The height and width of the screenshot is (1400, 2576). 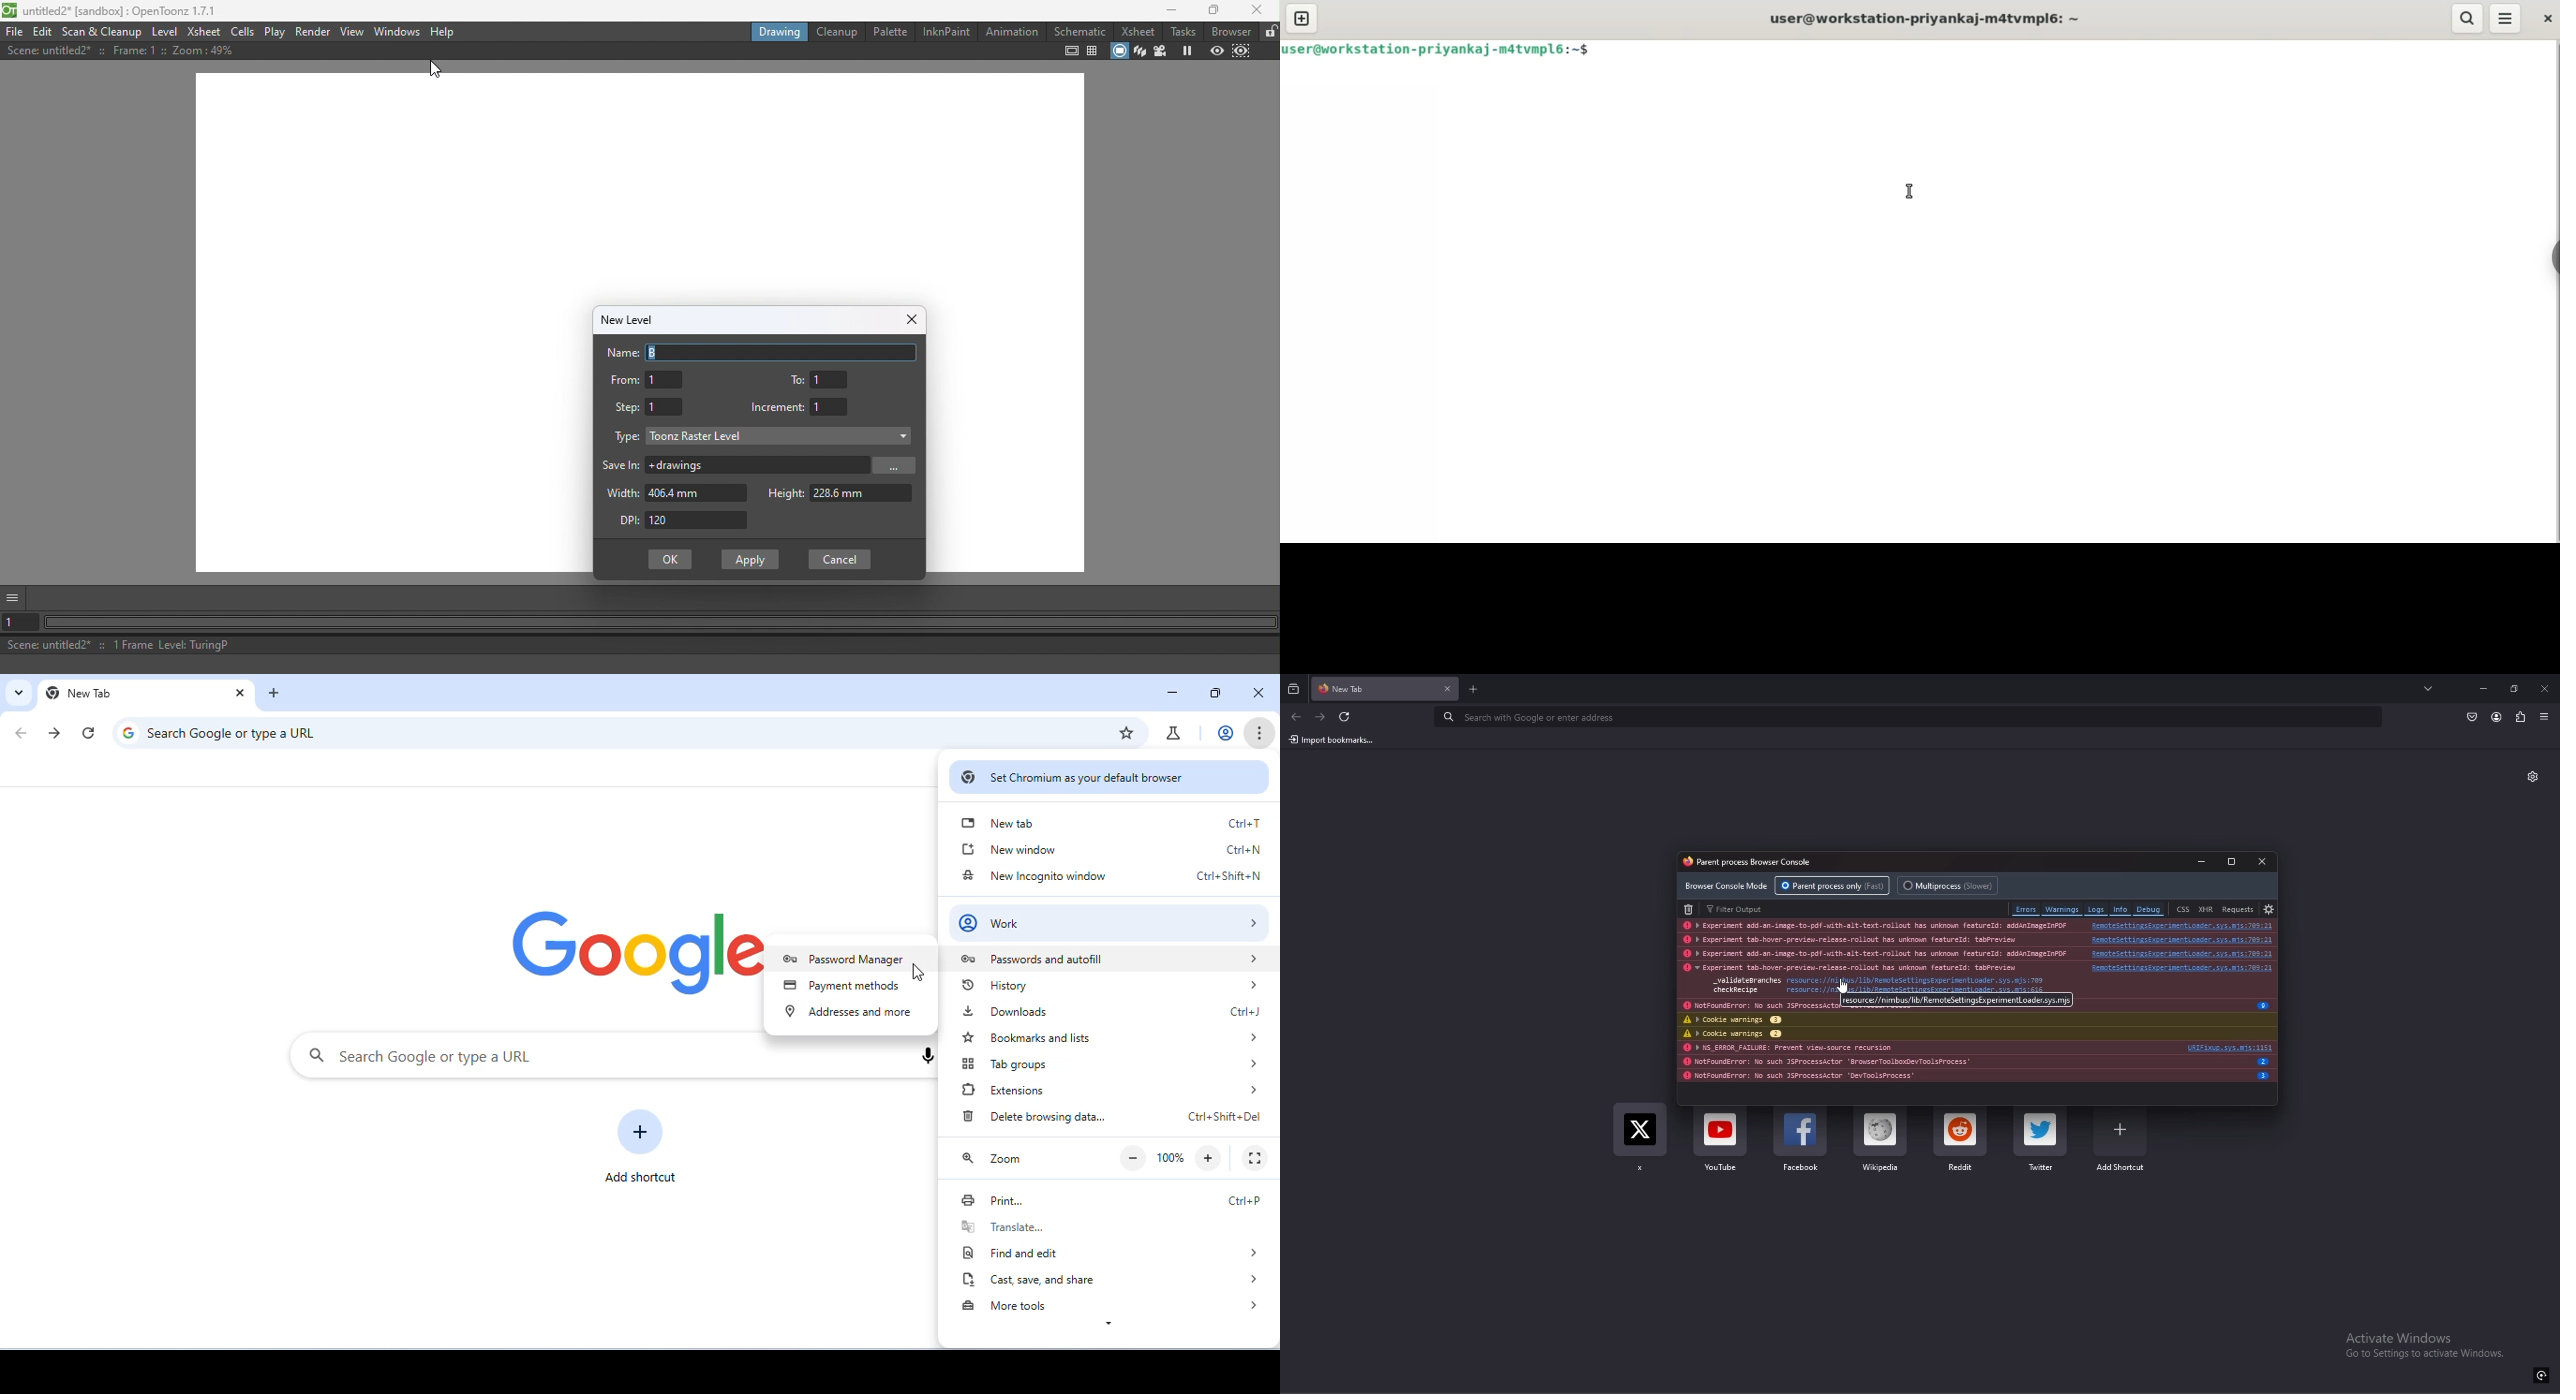 I want to click on wikipedia, so click(x=1882, y=1141).